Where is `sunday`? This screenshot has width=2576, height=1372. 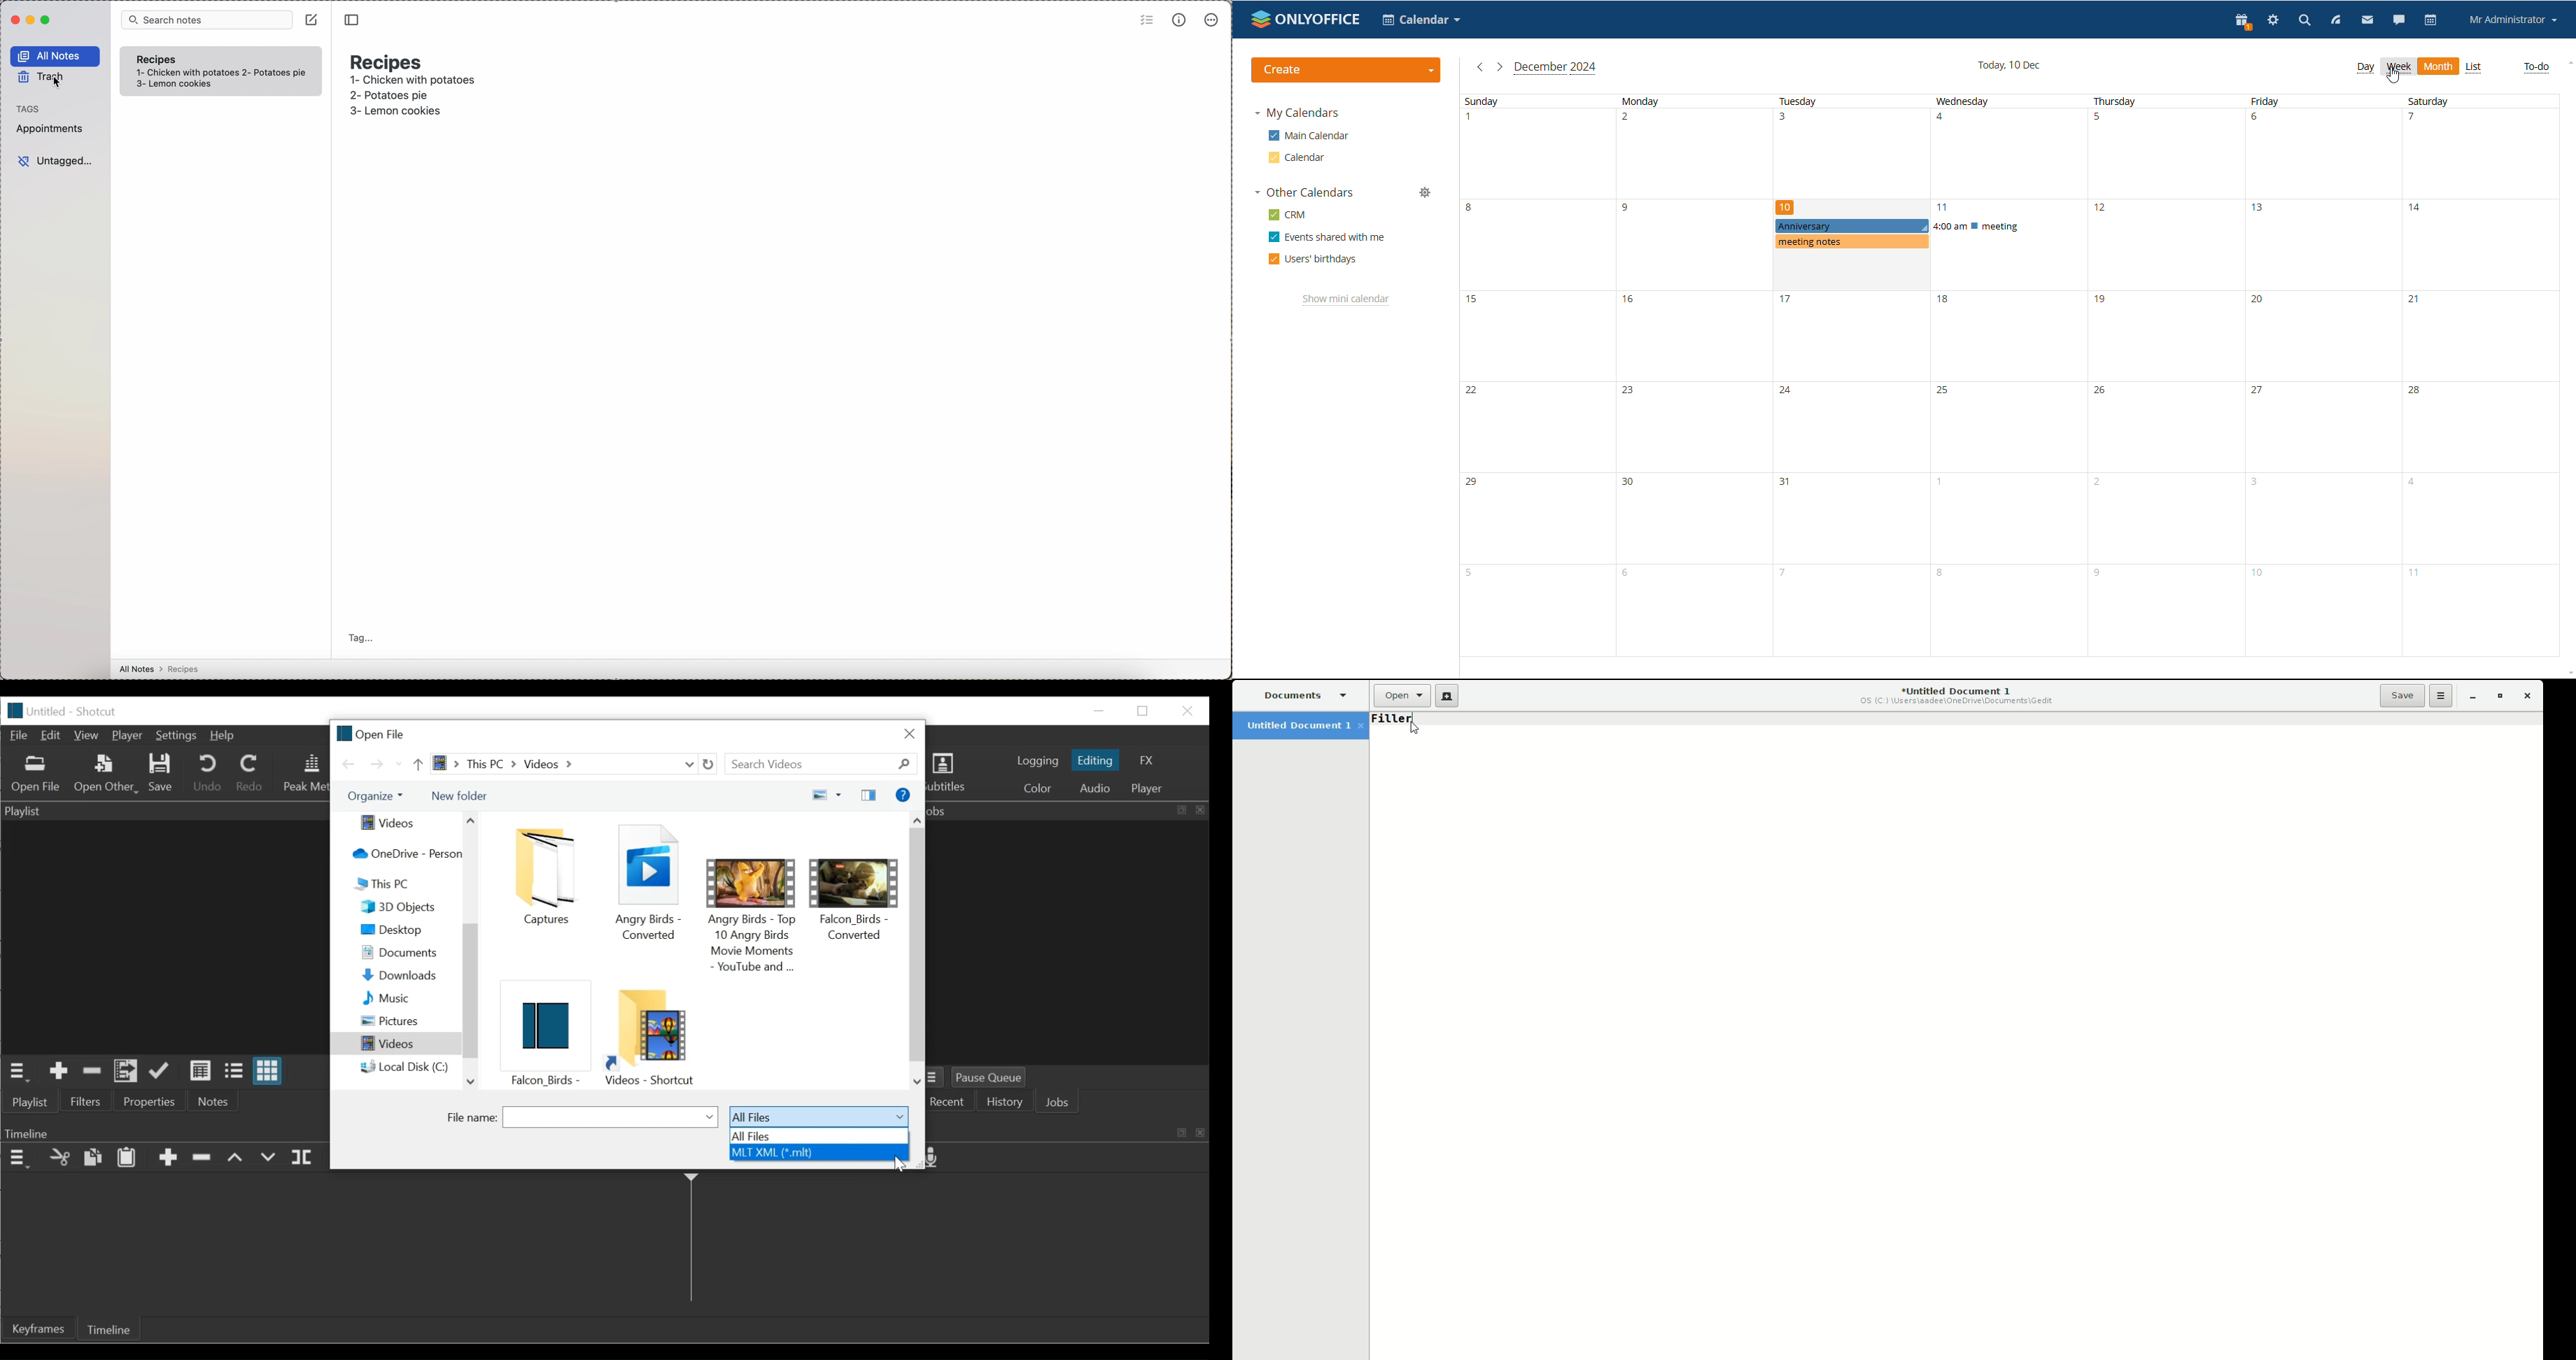
sunday is located at coordinates (1538, 376).